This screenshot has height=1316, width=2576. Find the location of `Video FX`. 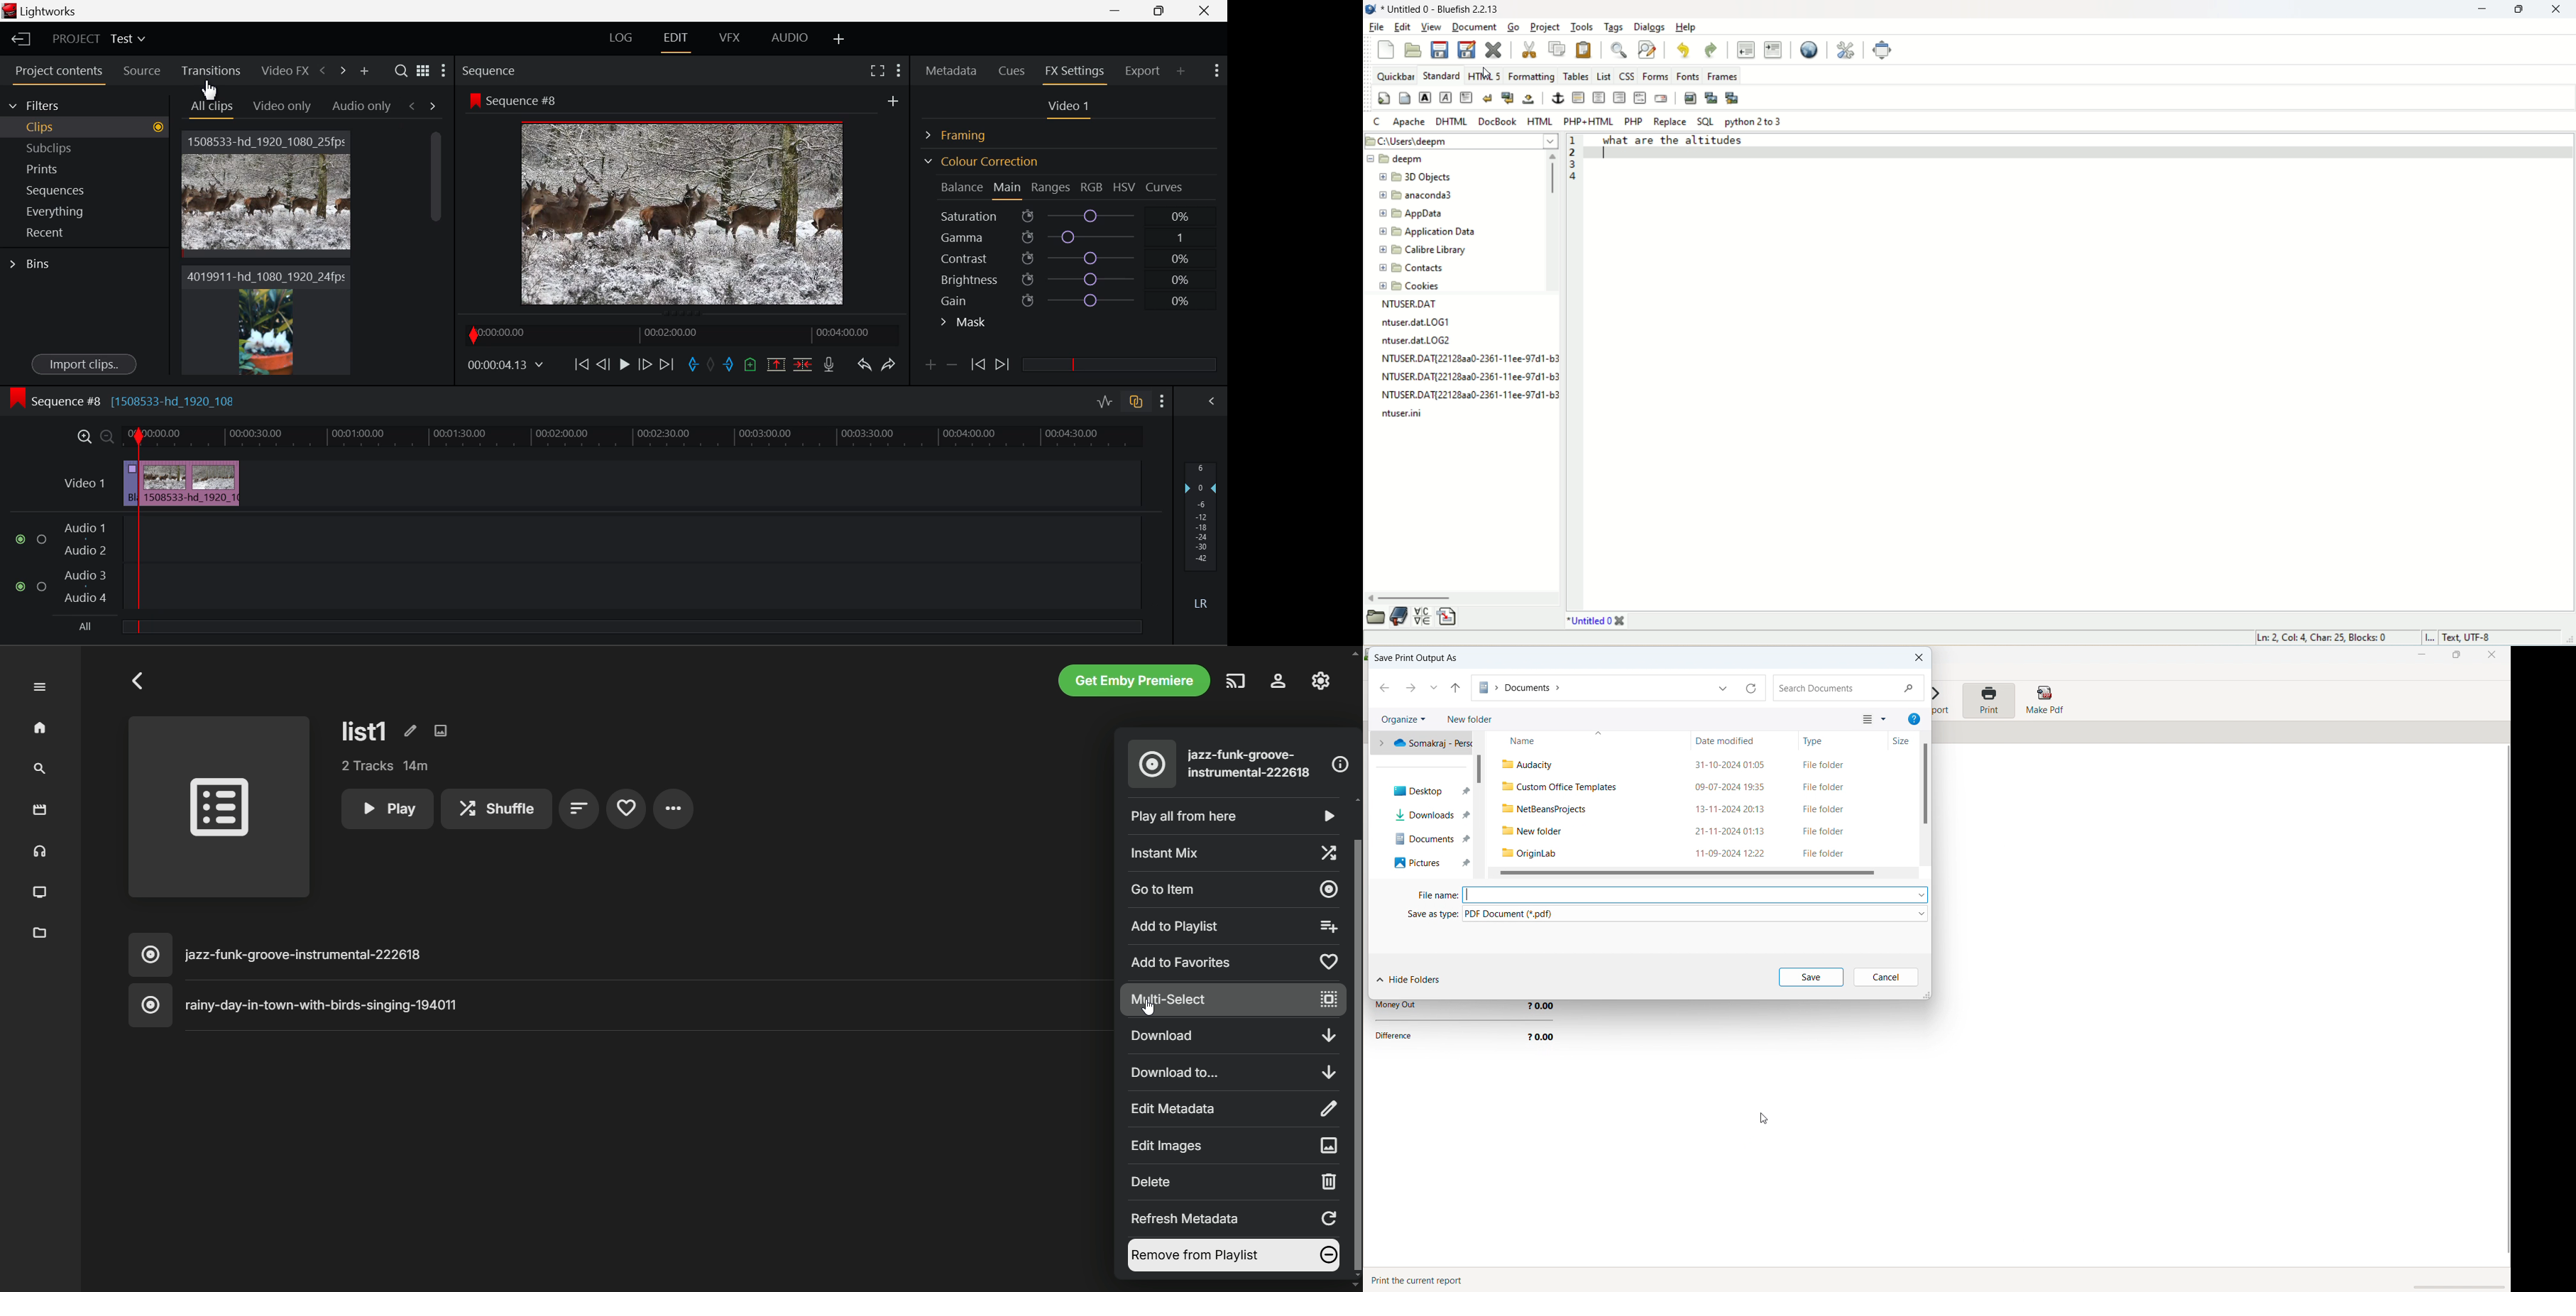

Video FX is located at coordinates (281, 70).